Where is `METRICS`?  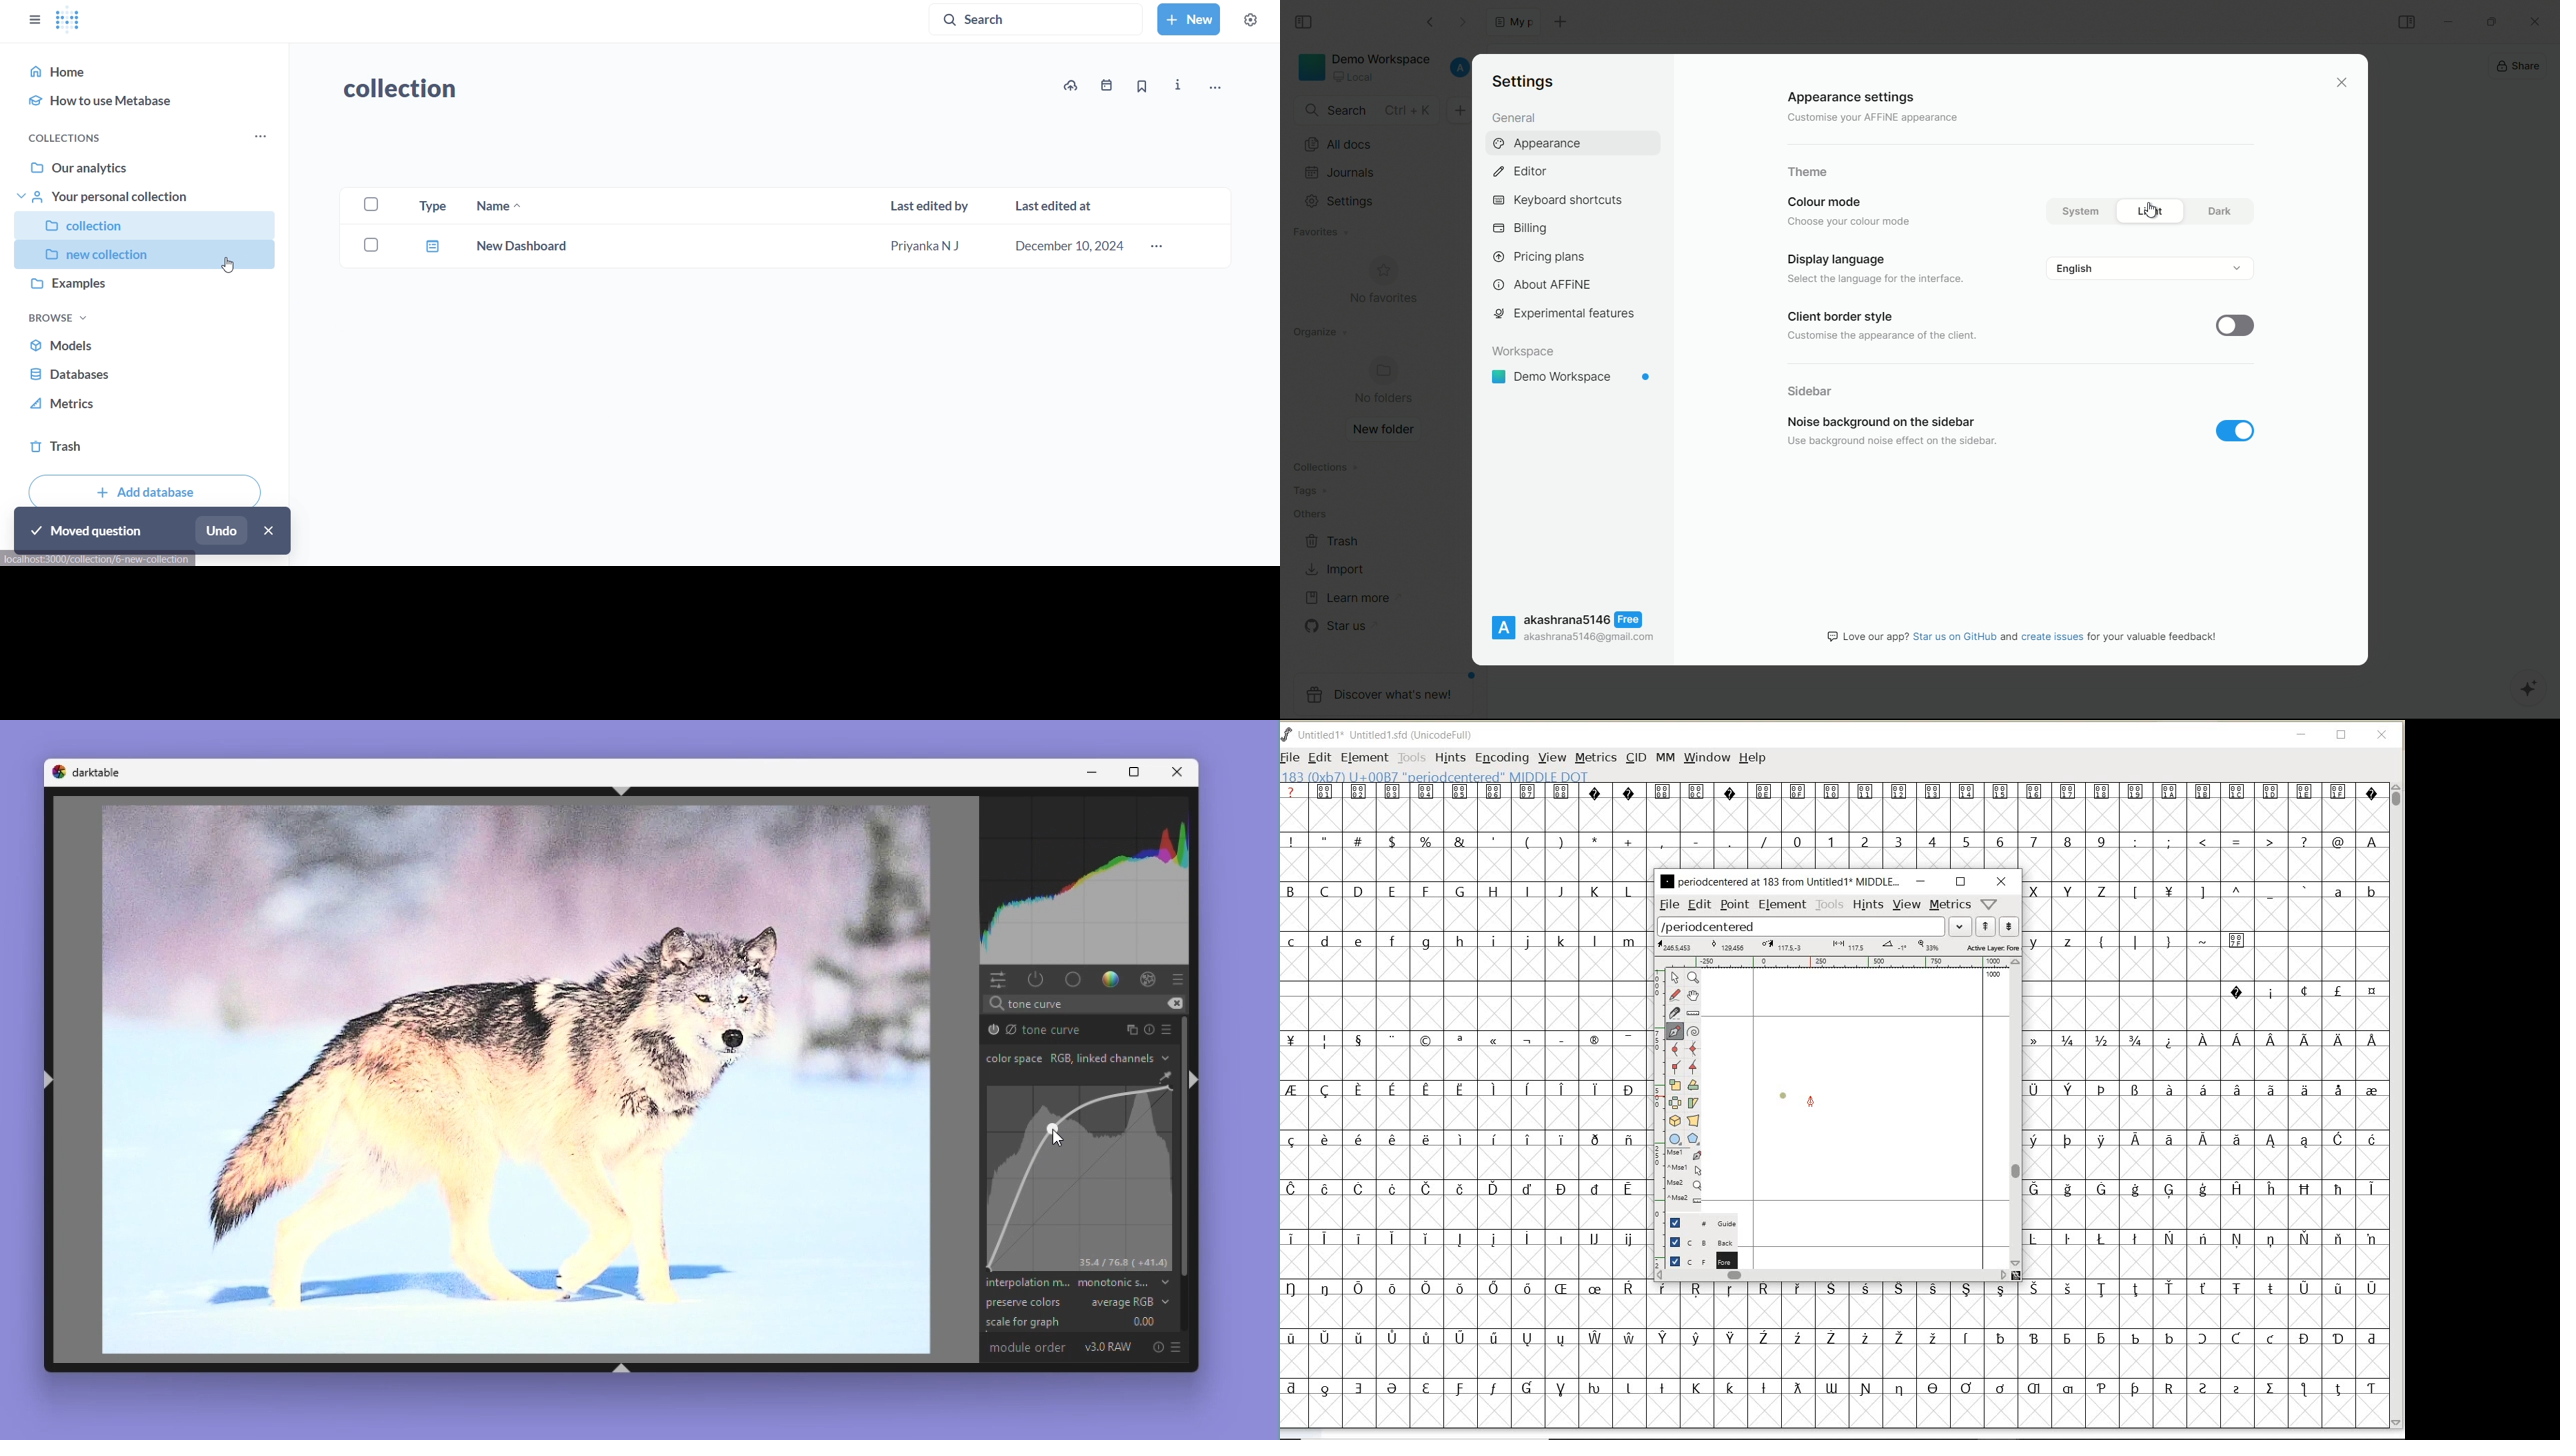 METRICS is located at coordinates (1595, 759).